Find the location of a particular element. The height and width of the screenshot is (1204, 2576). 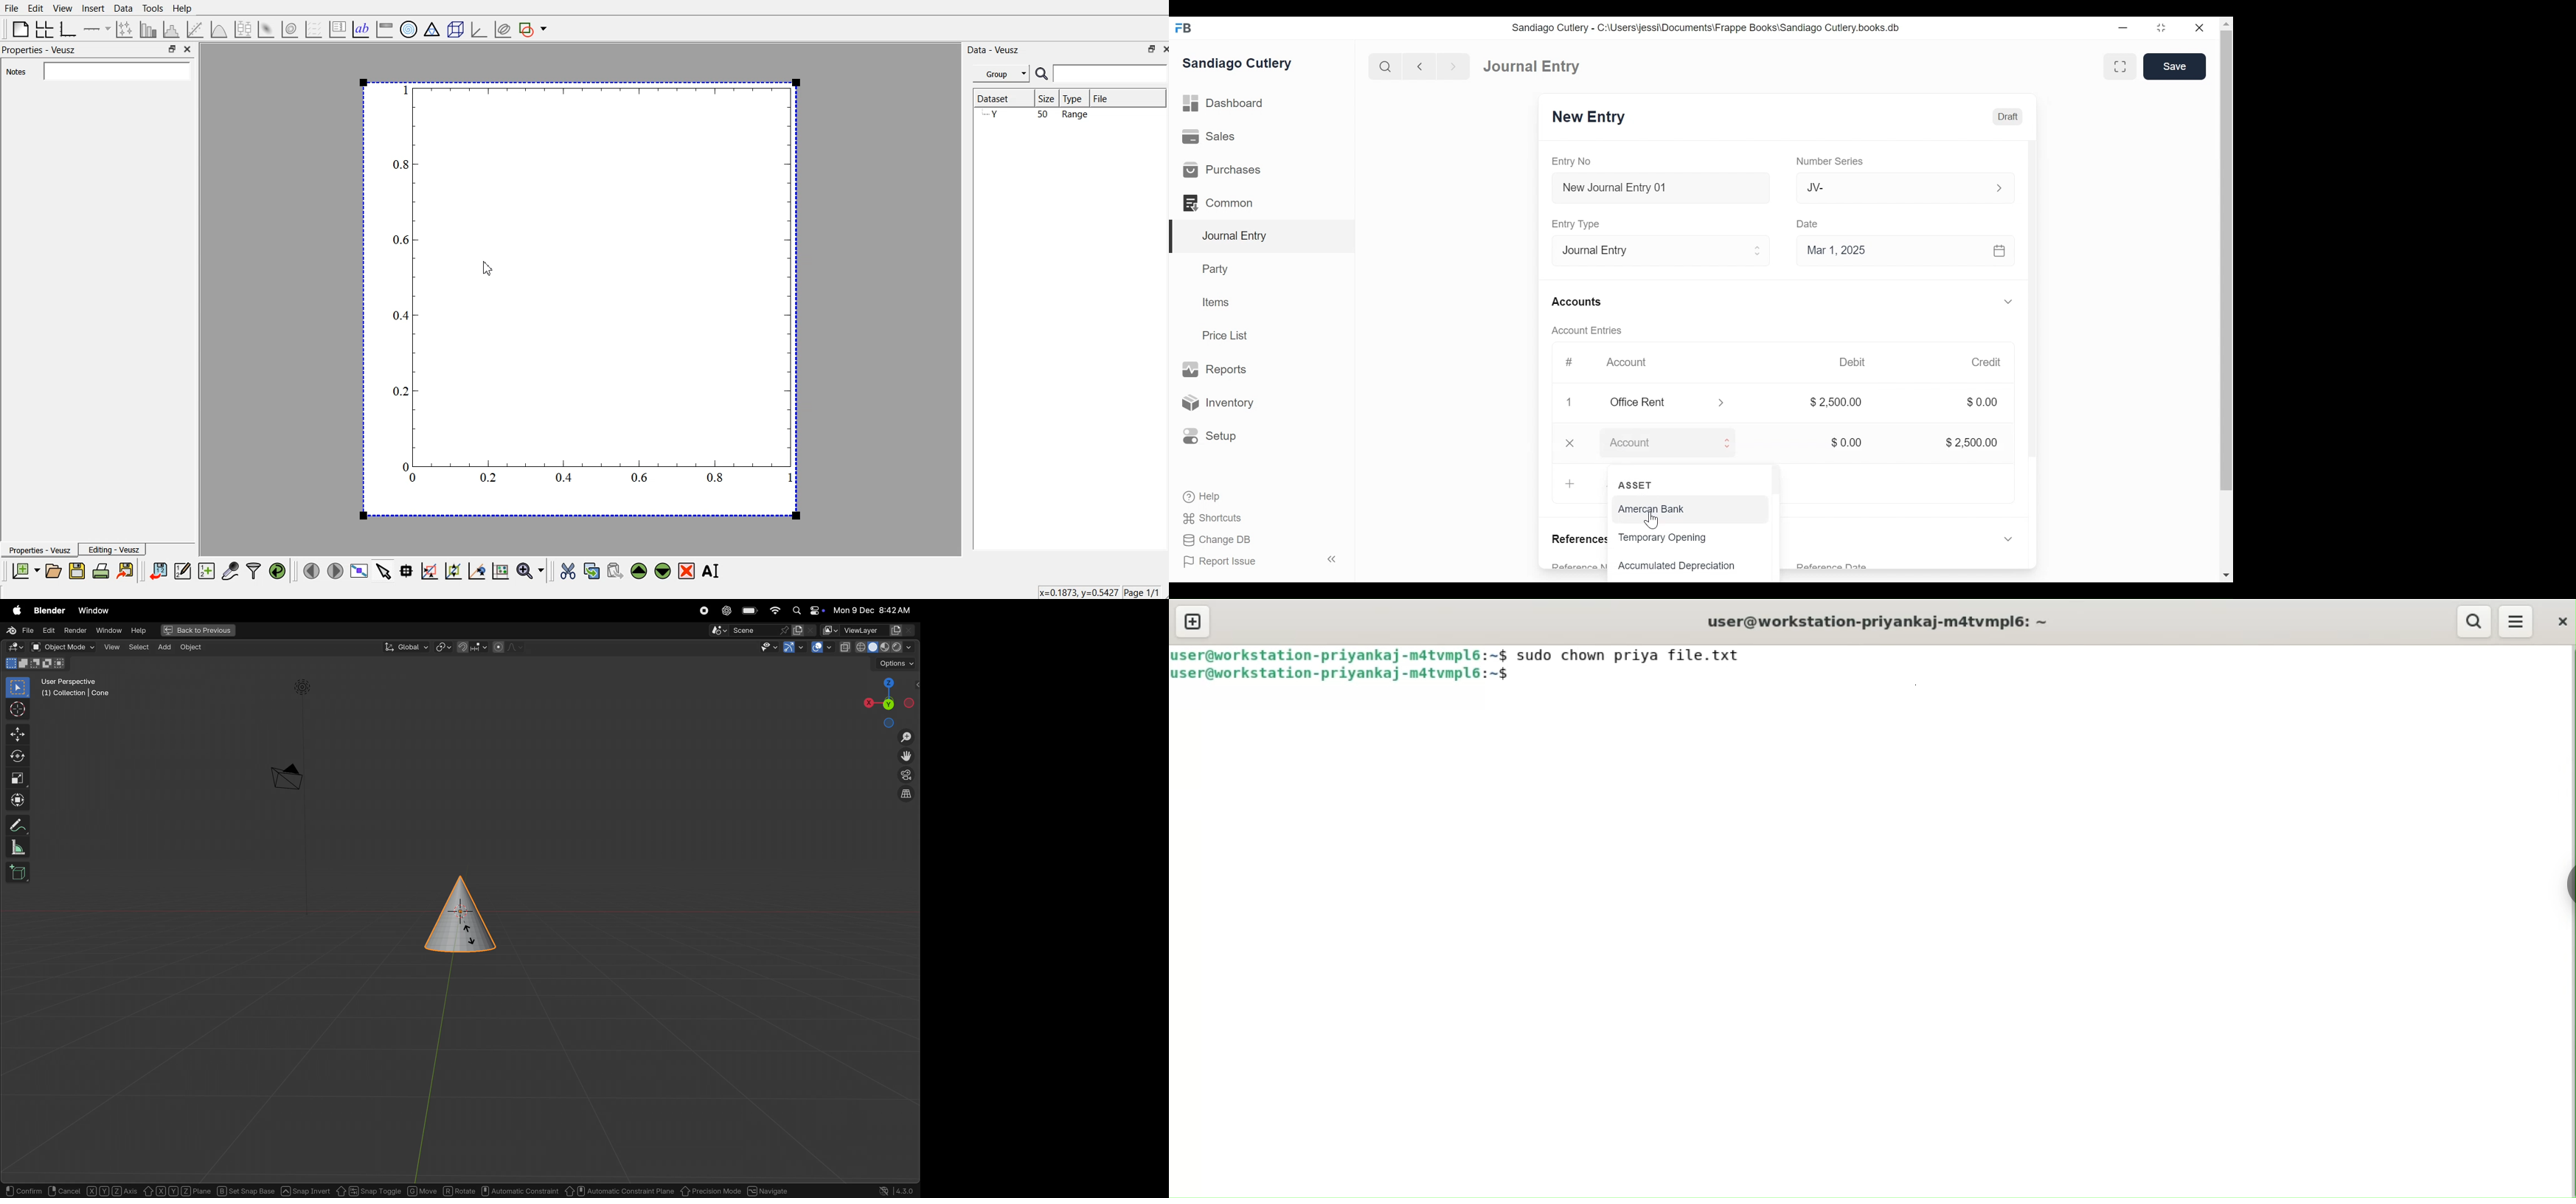

automatic constraint is located at coordinates (521, 1190).